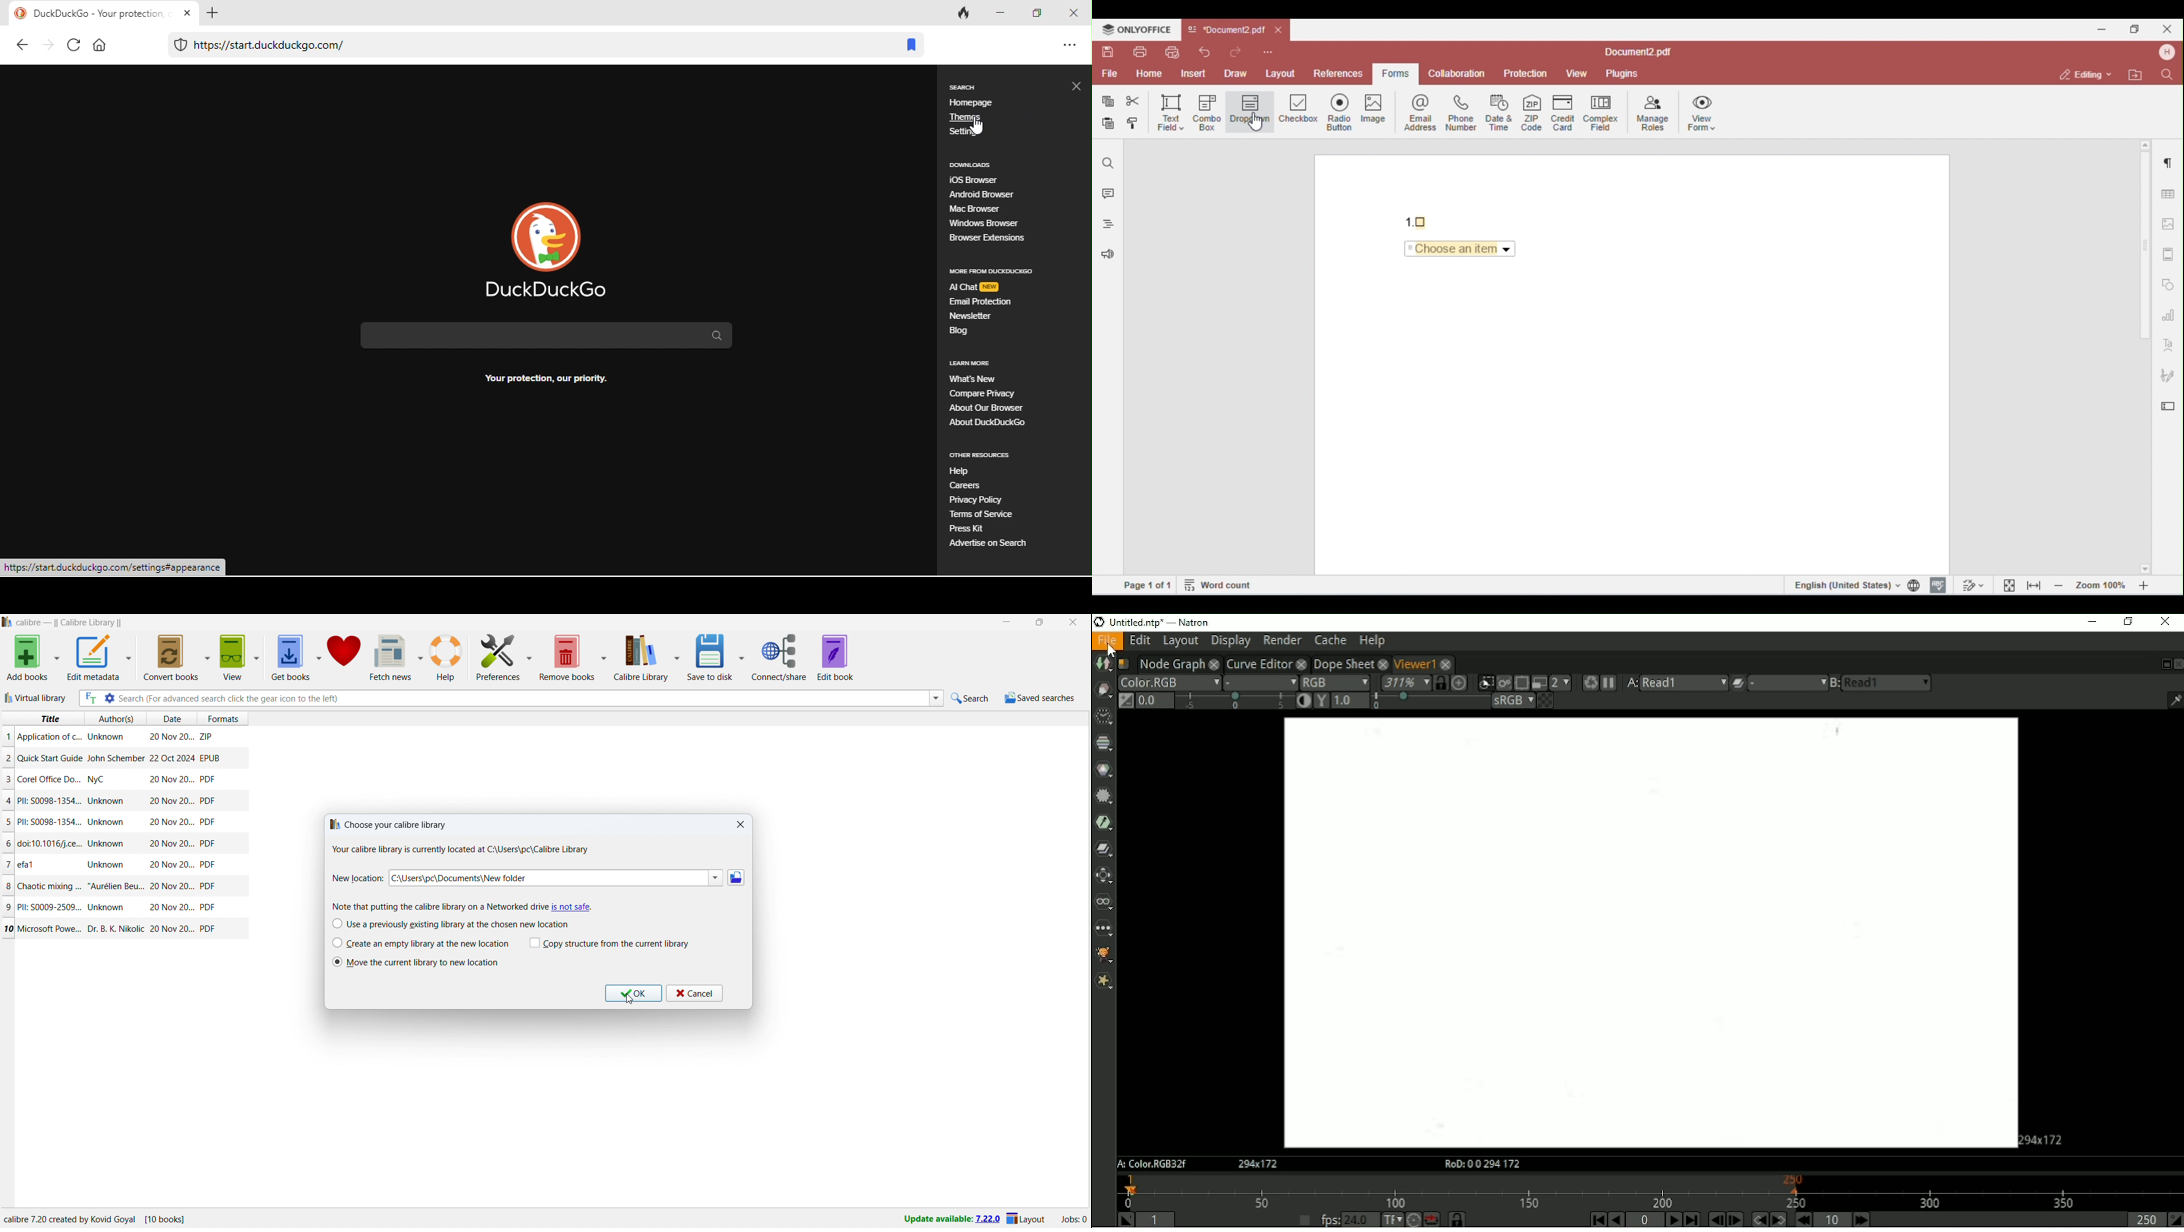 The height and width of the screenshot is (1232, 2184). Describe the element at coordinates (52, 929) in the screenshot. I see `Title` at that location.